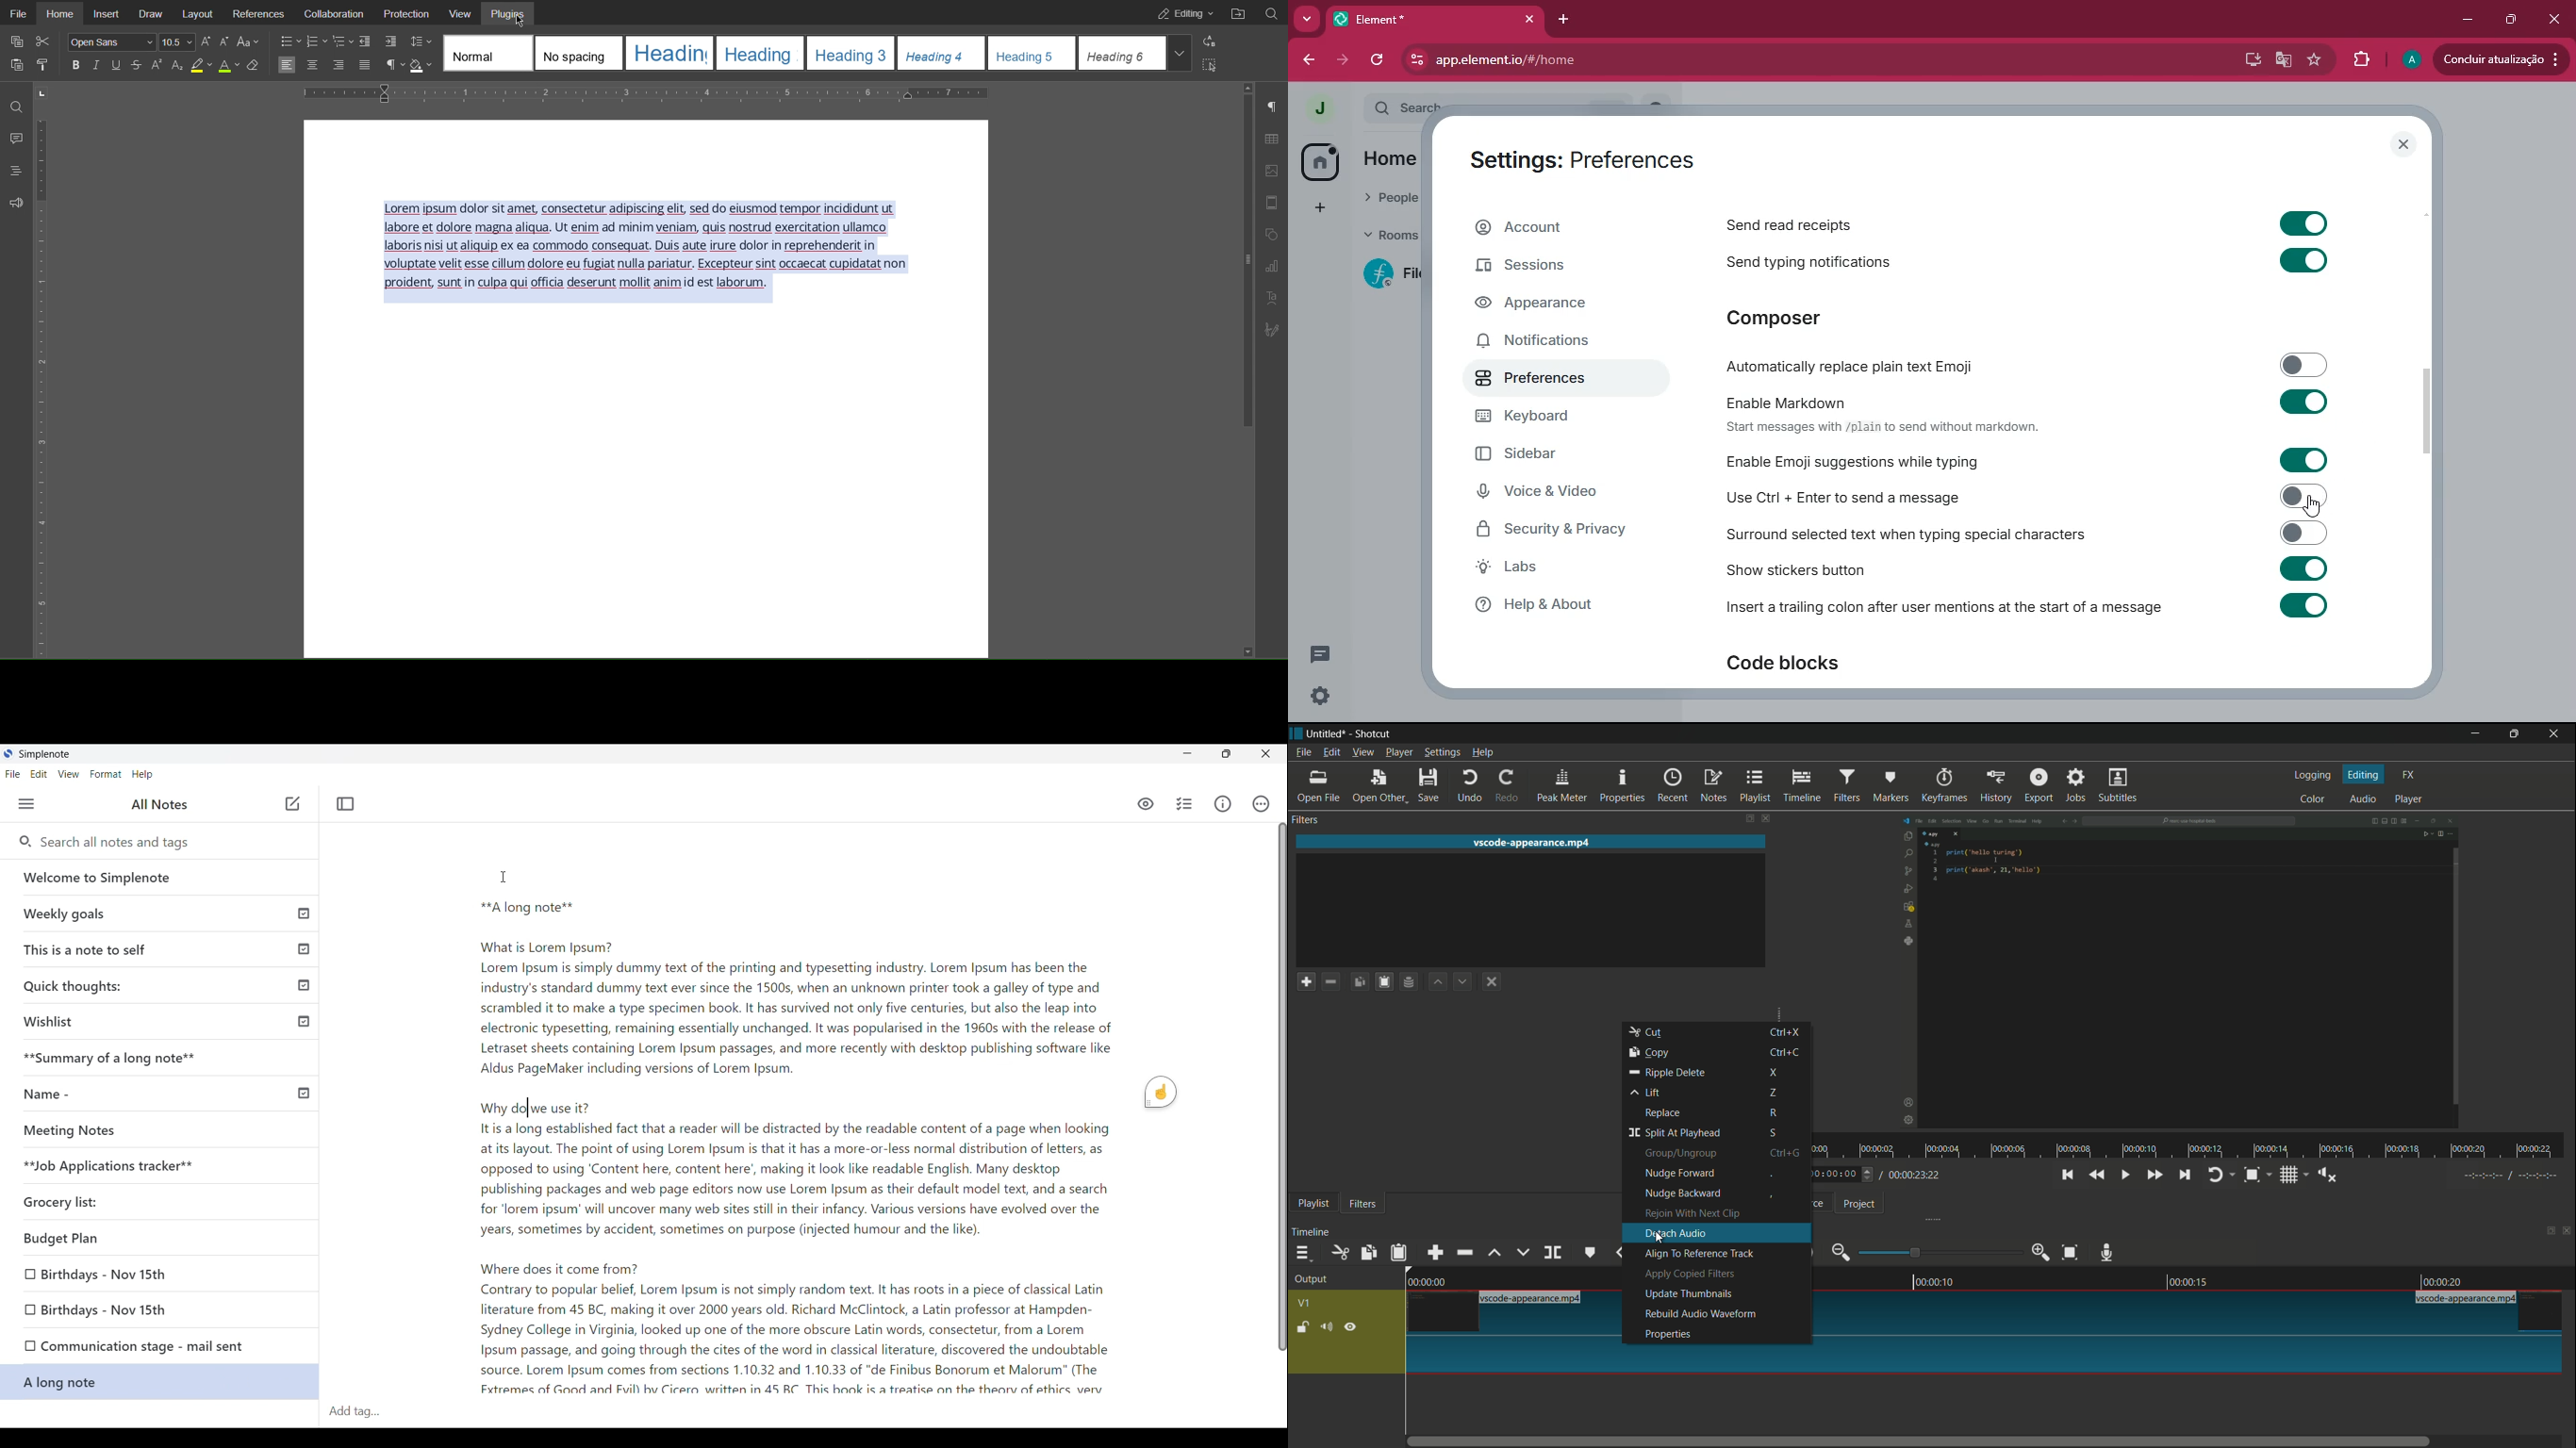 This screenshot has height=1456, width=2576. I want to click on more, so click(1307, 20).